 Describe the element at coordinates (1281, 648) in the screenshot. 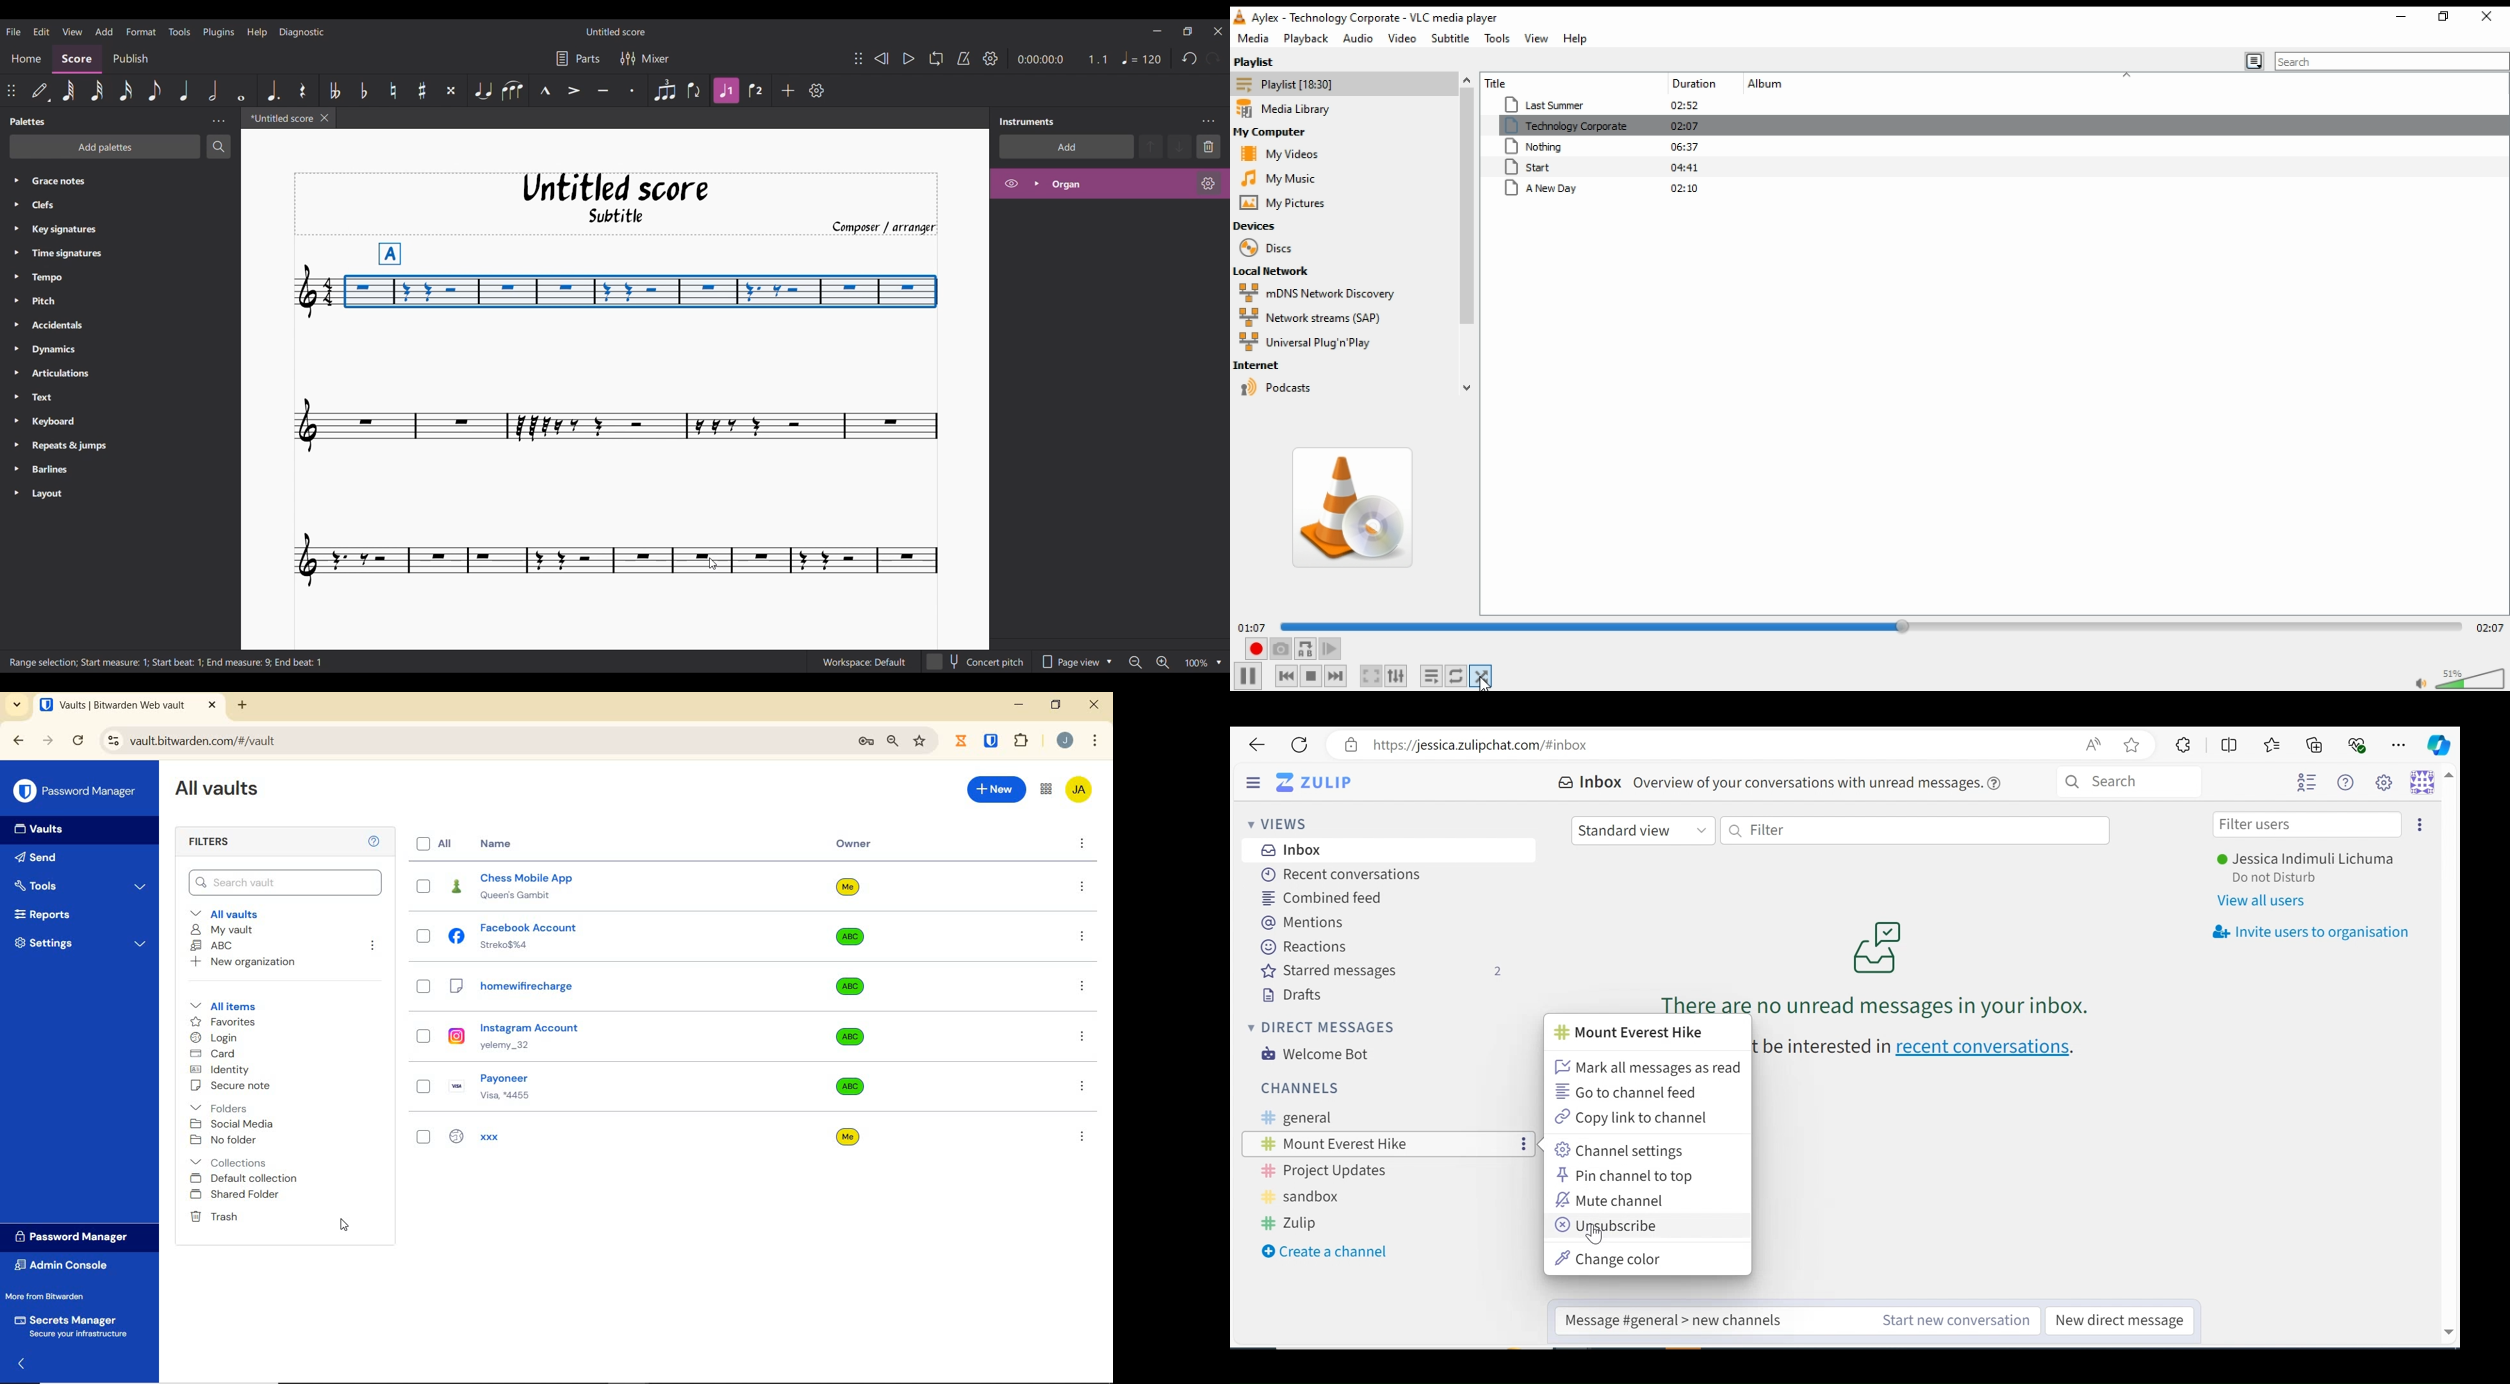

I see `take a snapshot` at that location.